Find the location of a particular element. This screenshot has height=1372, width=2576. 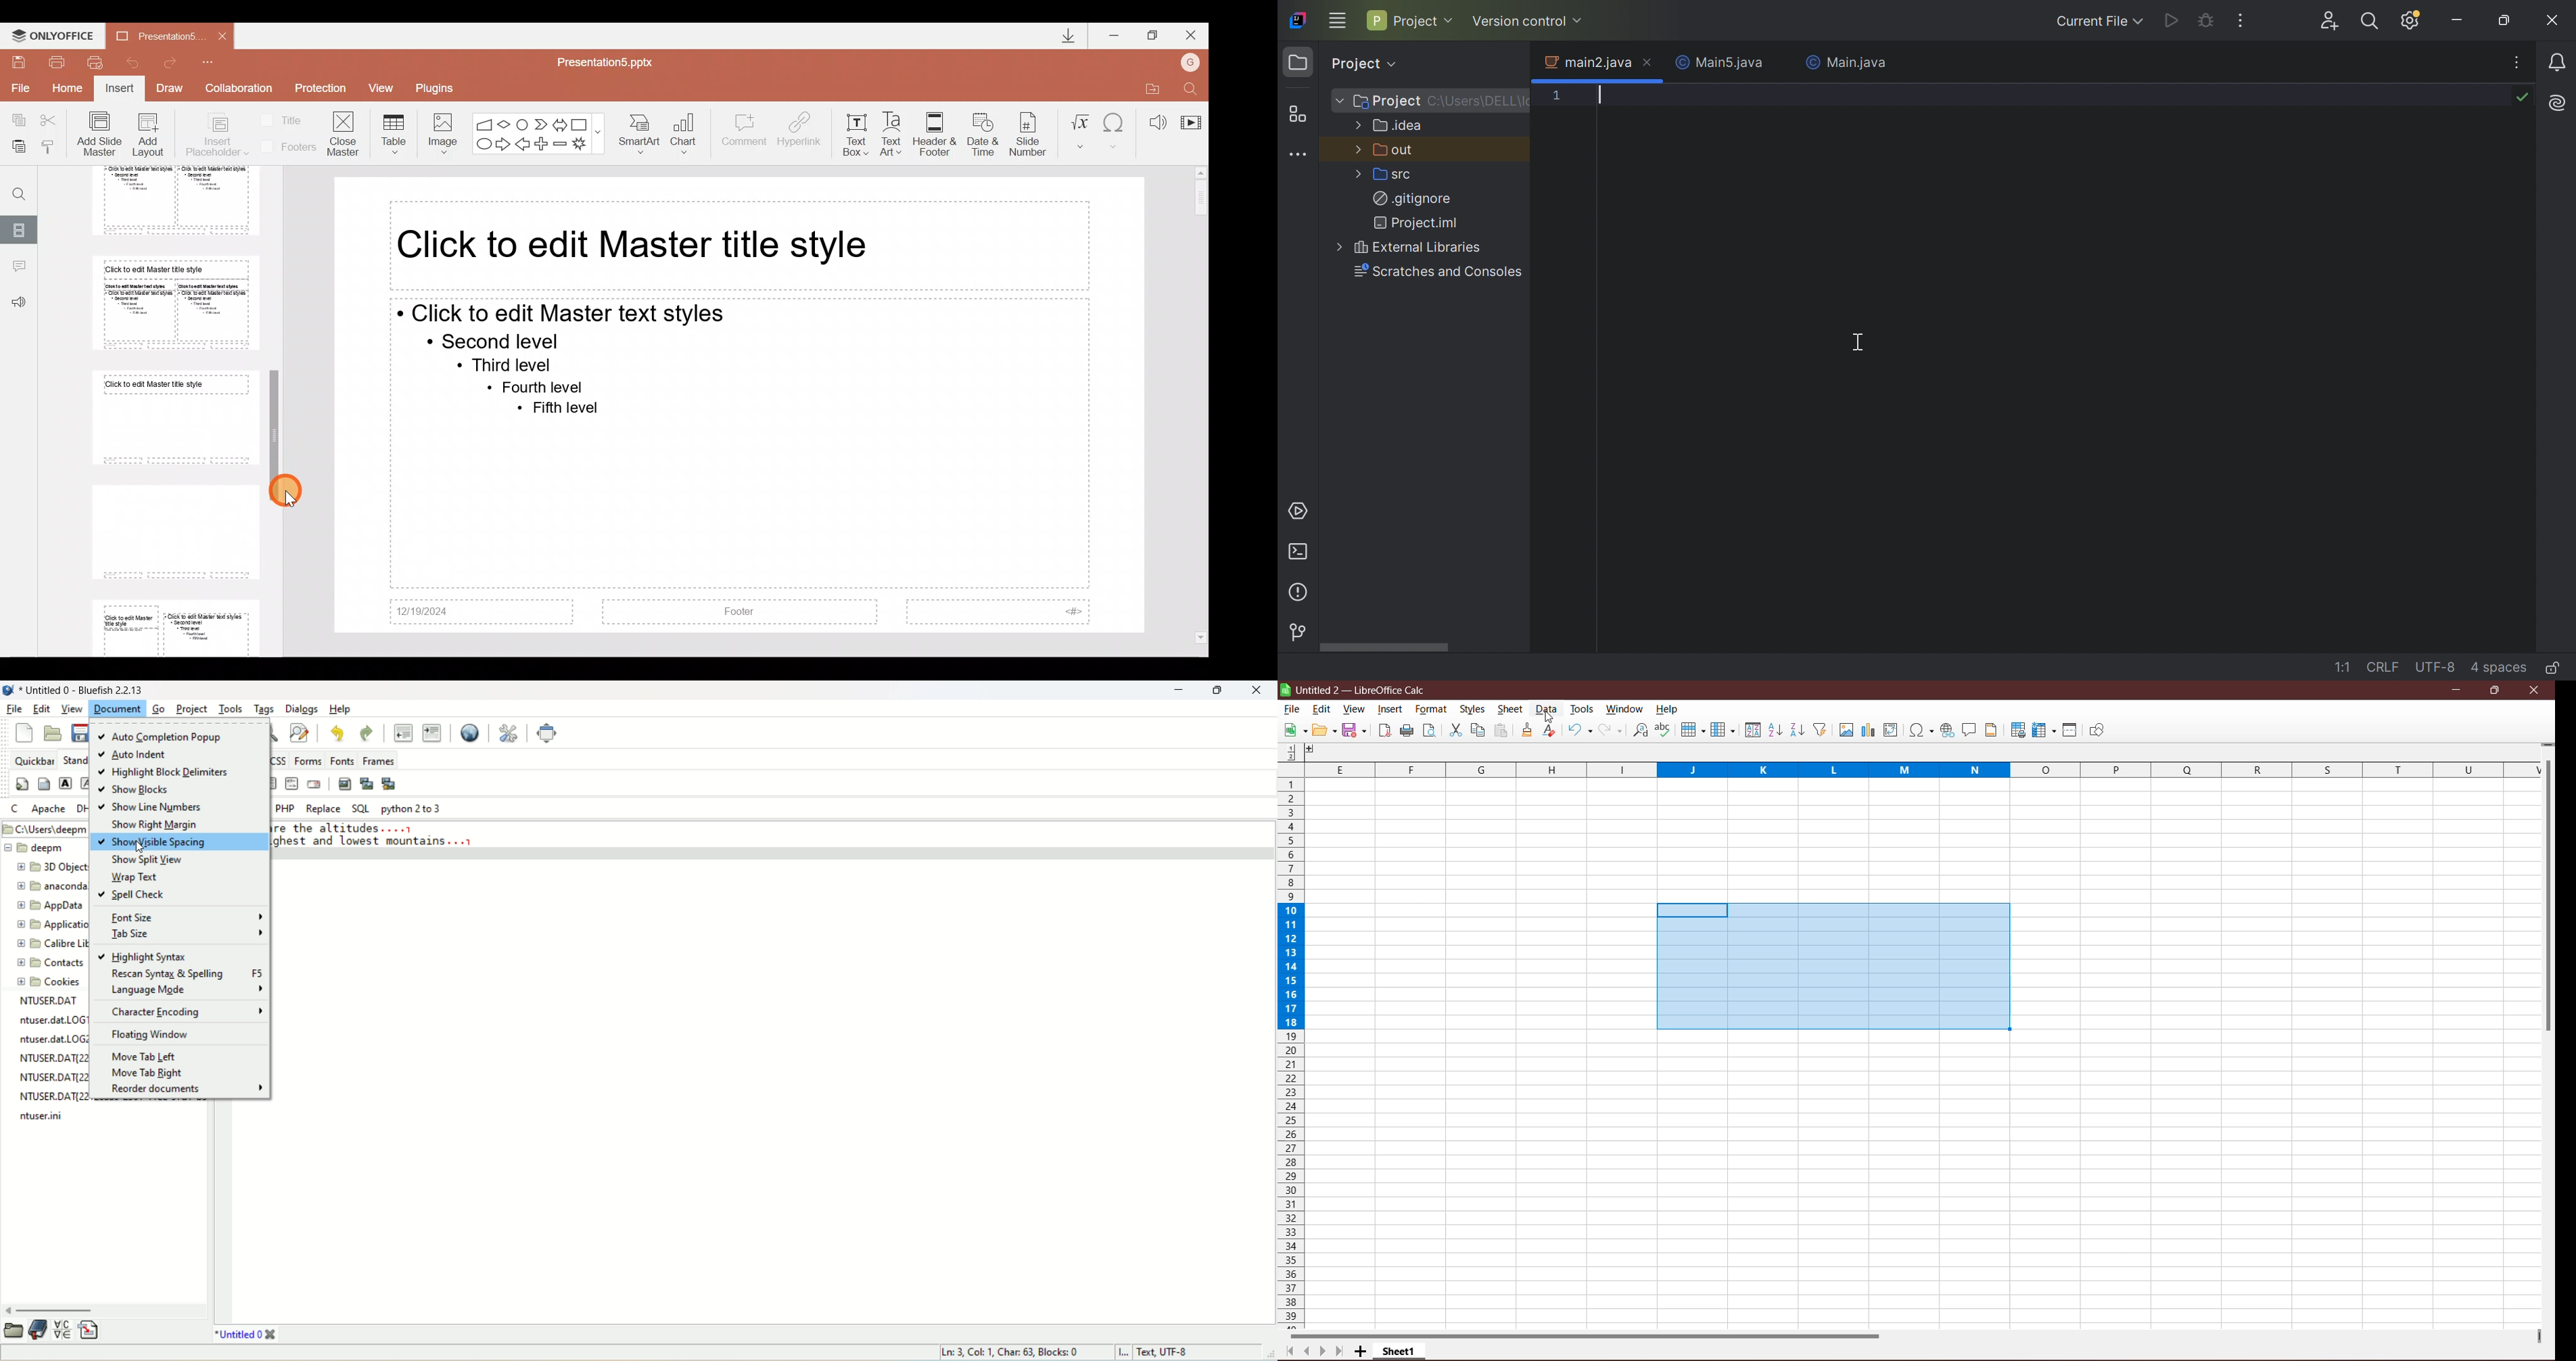

Headers and Footers is located at coordinates (1993, 730).